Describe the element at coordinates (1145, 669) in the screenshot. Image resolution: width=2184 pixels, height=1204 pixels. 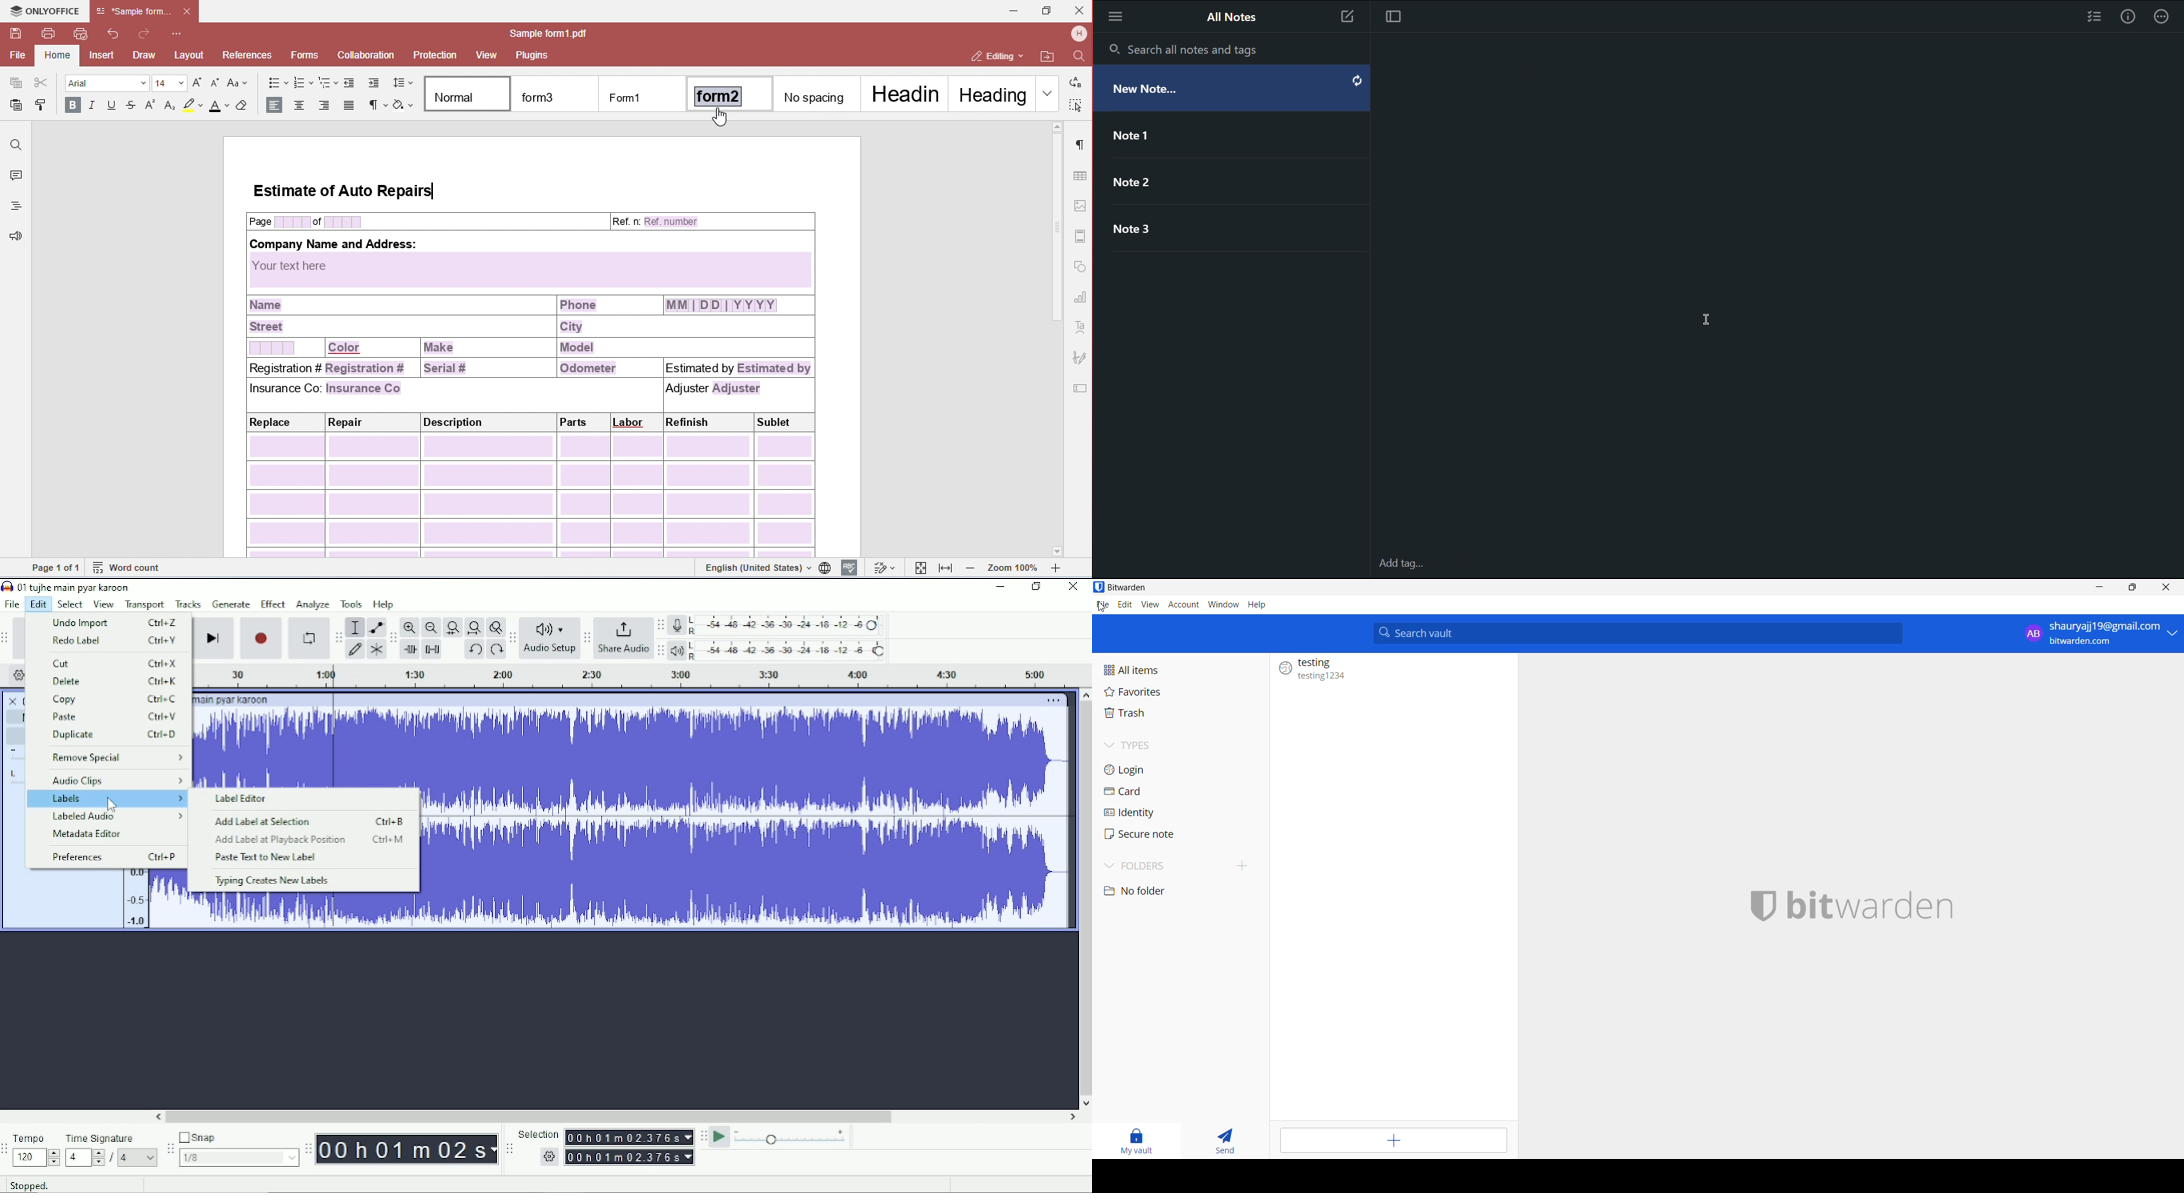
I see `all items` at that location.